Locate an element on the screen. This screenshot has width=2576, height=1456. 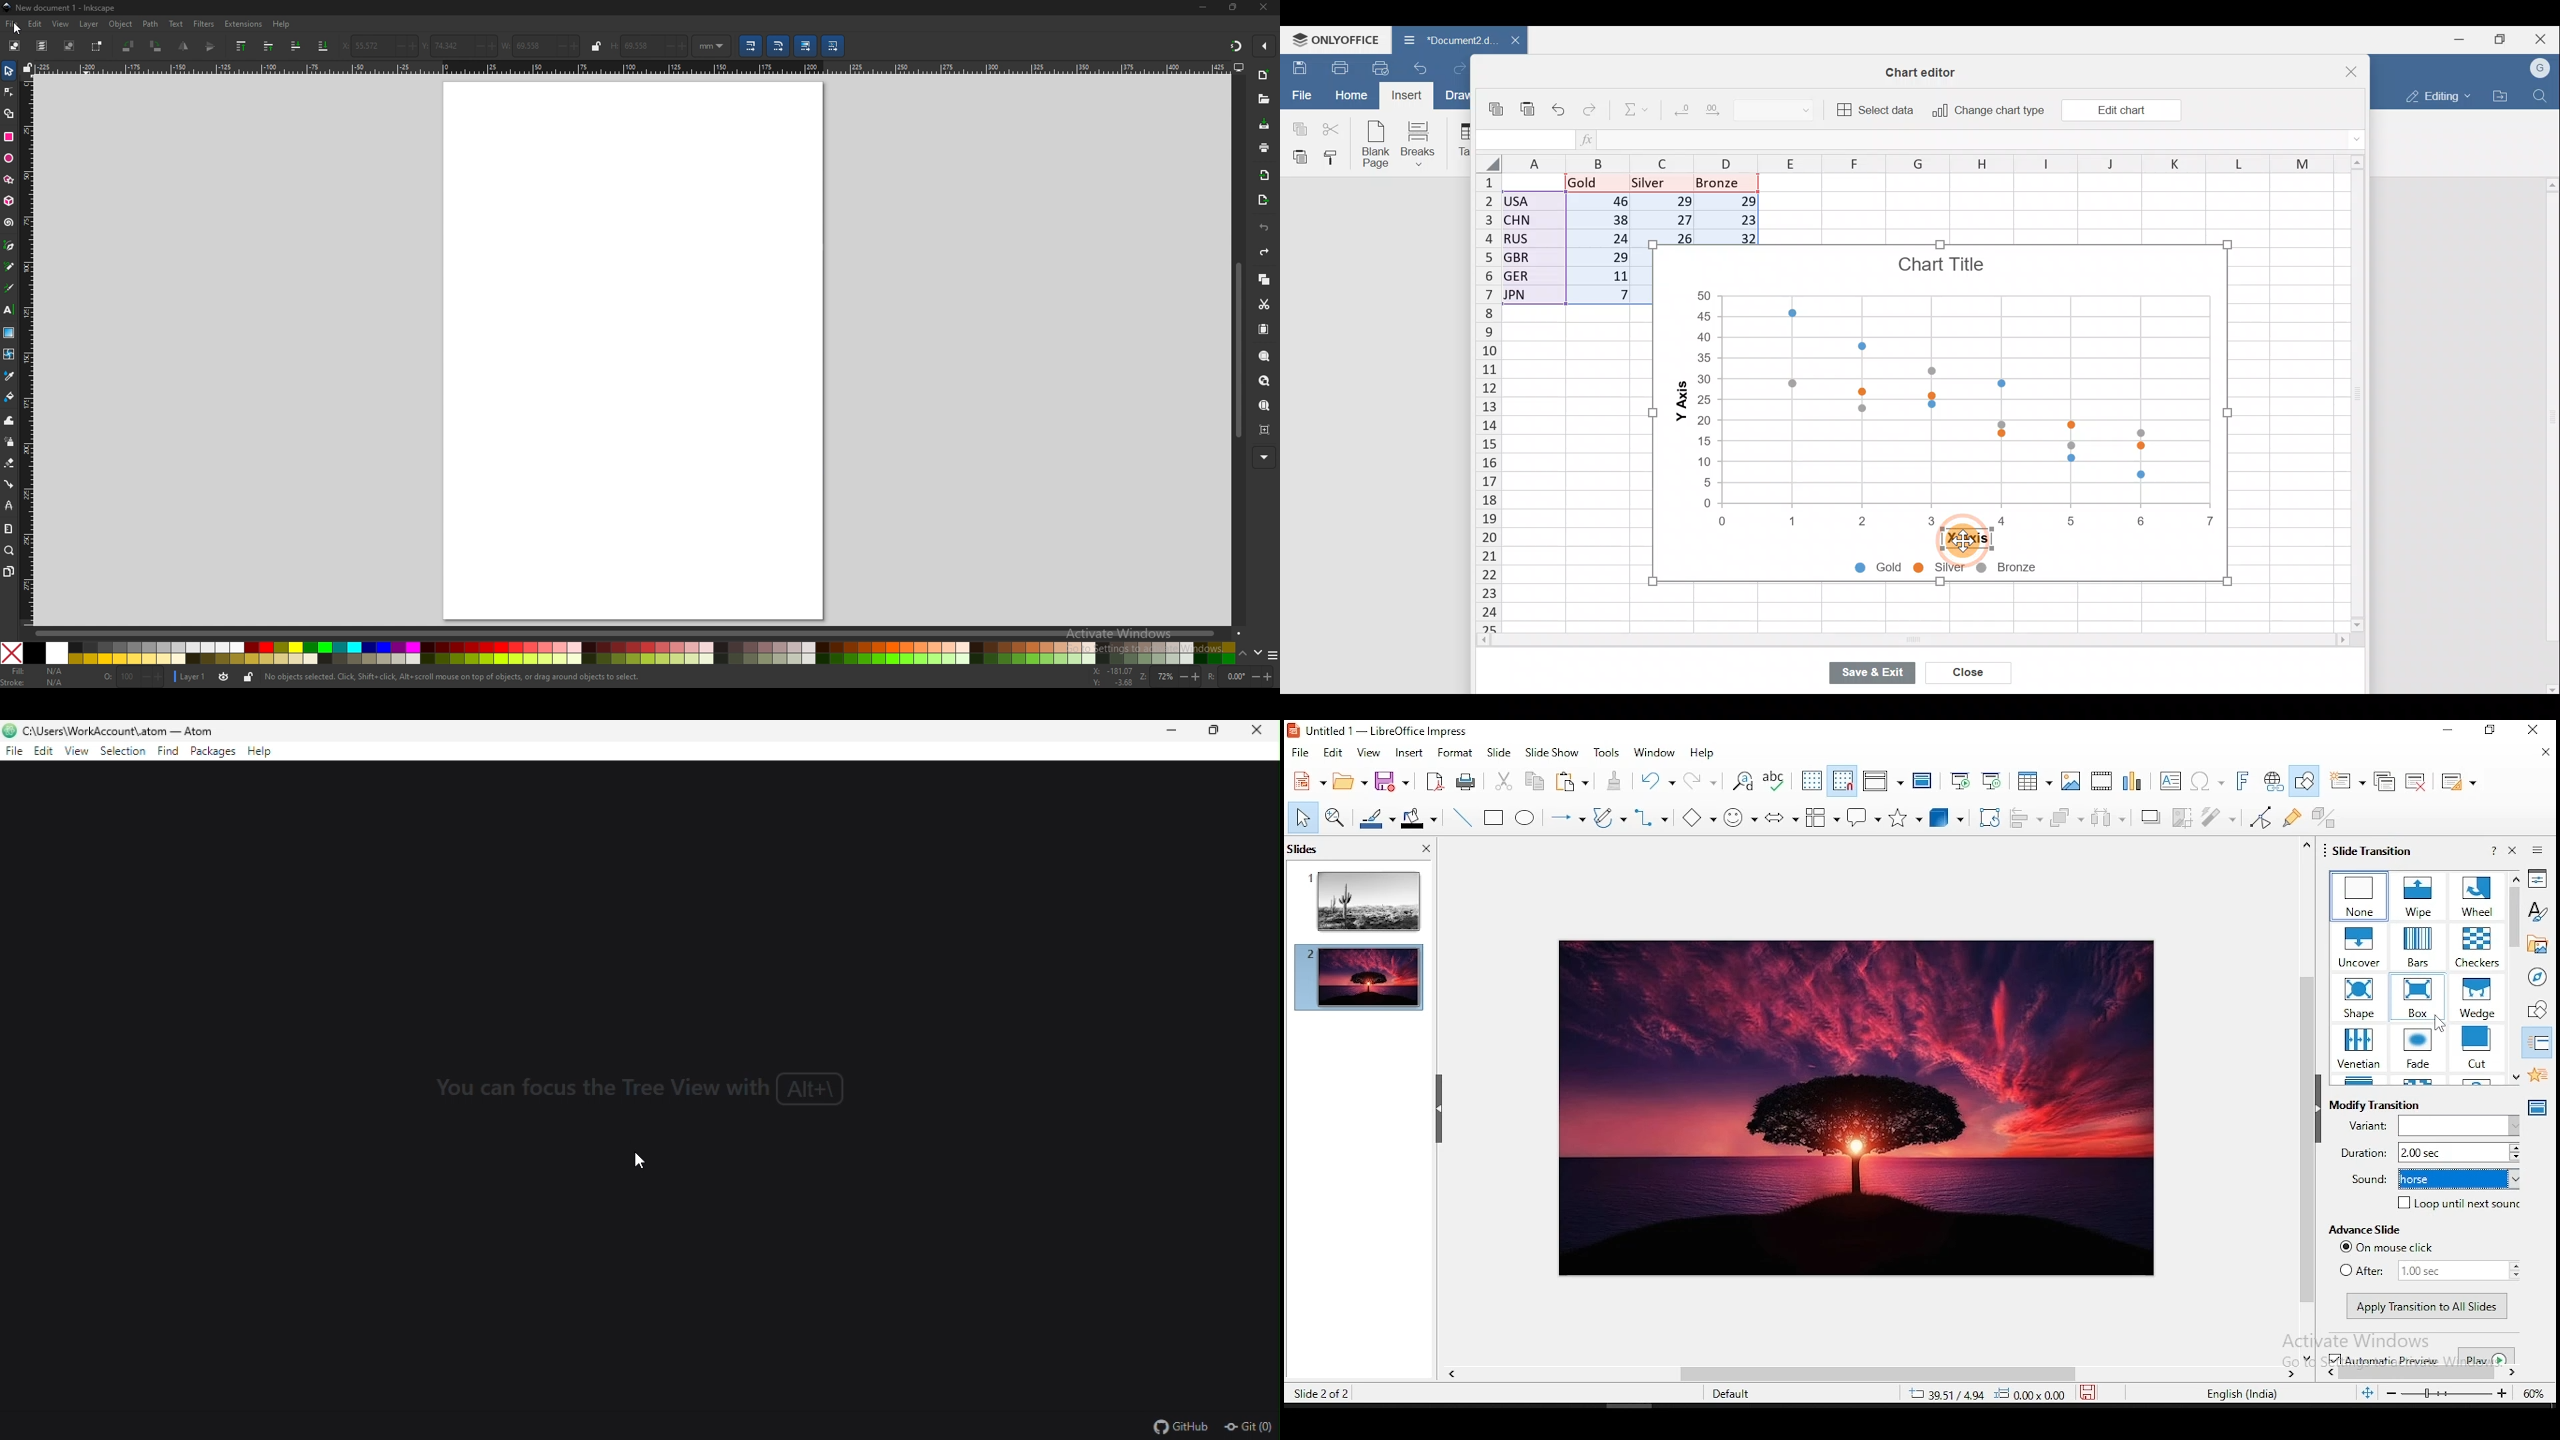
close is located at coordinates (1426, 848).